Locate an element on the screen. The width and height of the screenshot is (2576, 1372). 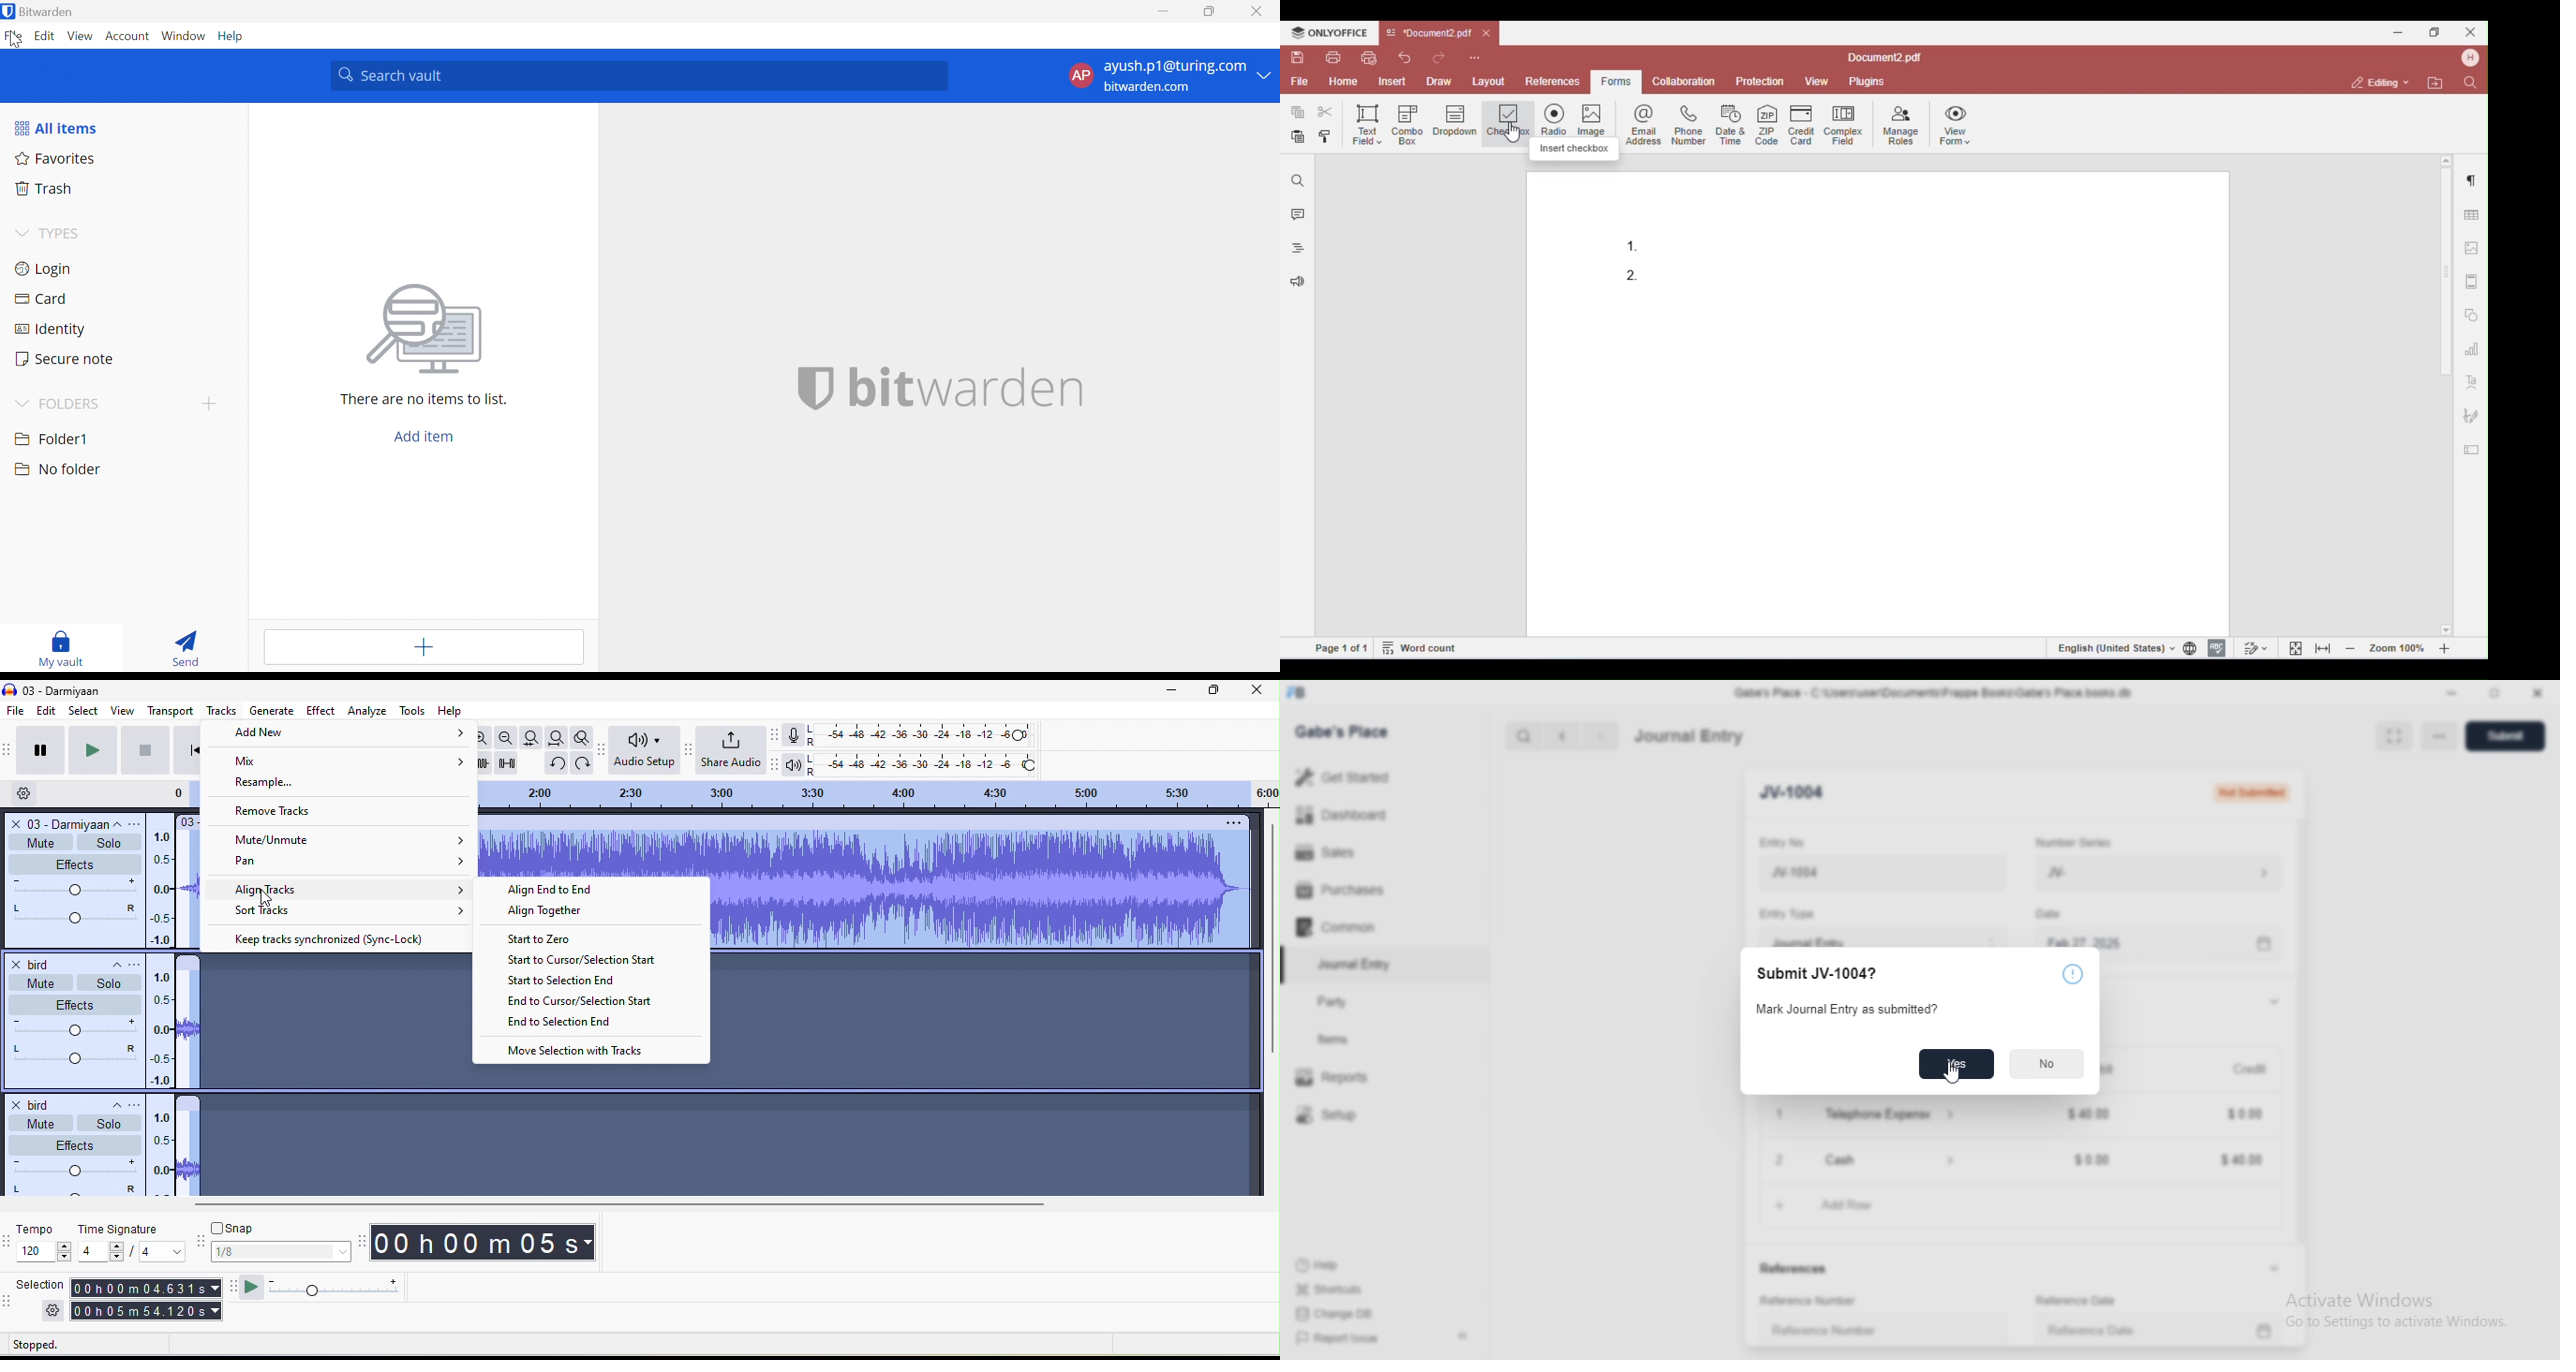
audacity selection toolbar is located at coordinates (8, 1306).